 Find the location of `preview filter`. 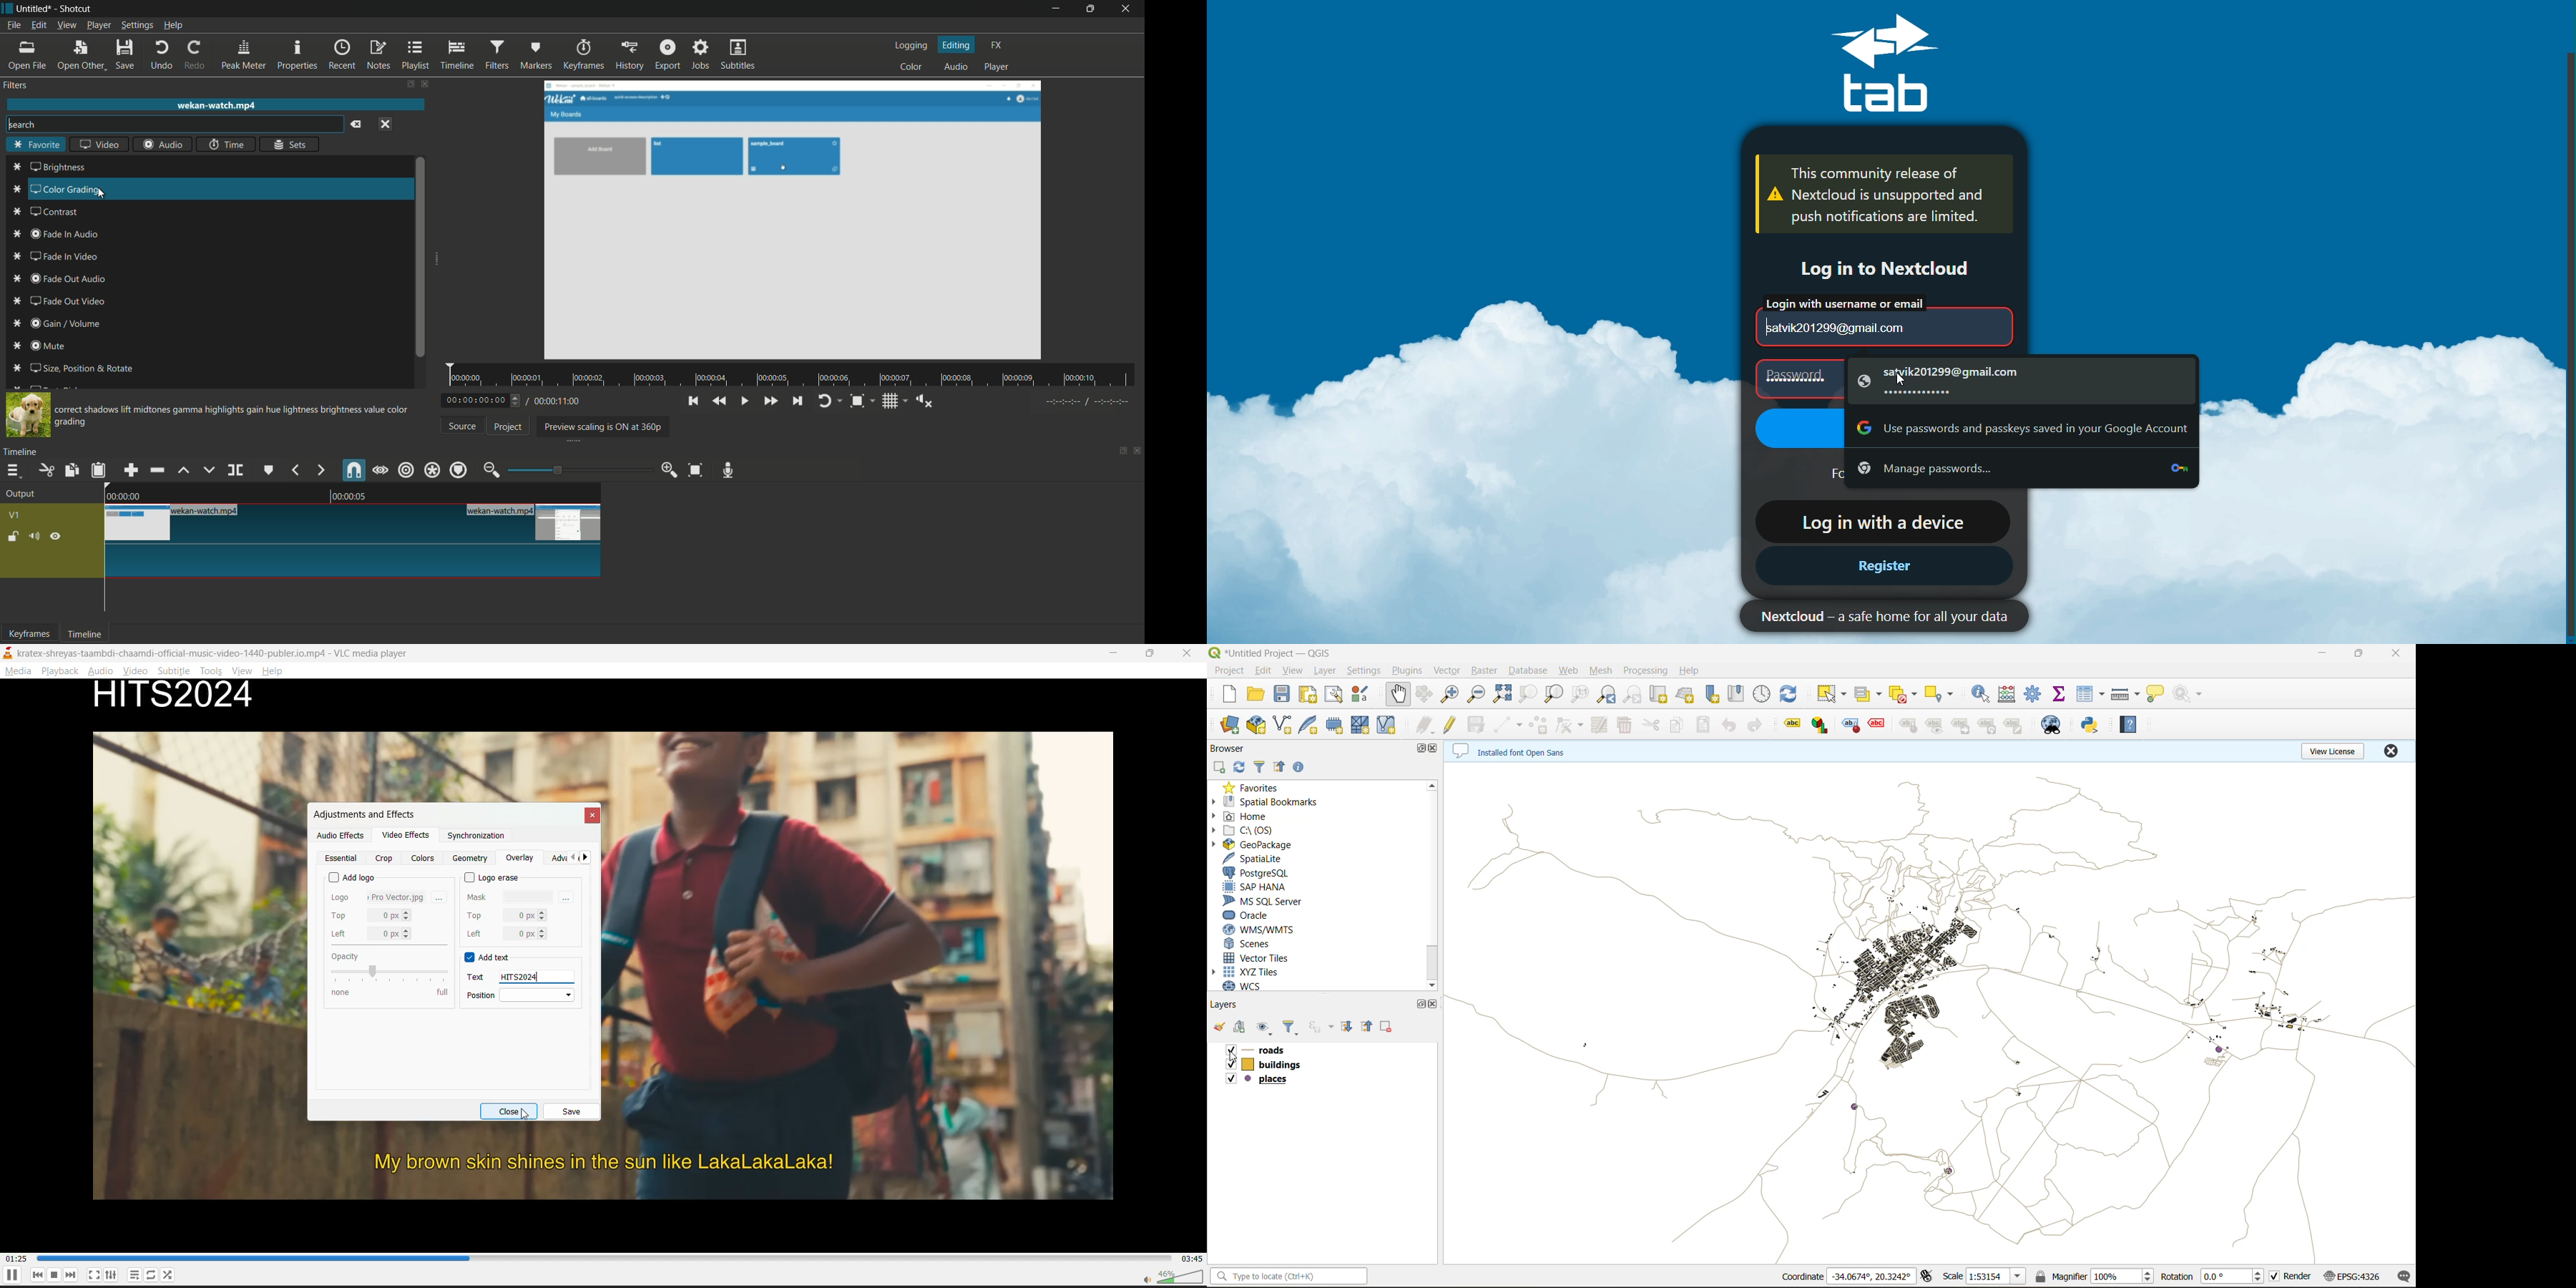

preview filter is located at coordinates (29, 416).